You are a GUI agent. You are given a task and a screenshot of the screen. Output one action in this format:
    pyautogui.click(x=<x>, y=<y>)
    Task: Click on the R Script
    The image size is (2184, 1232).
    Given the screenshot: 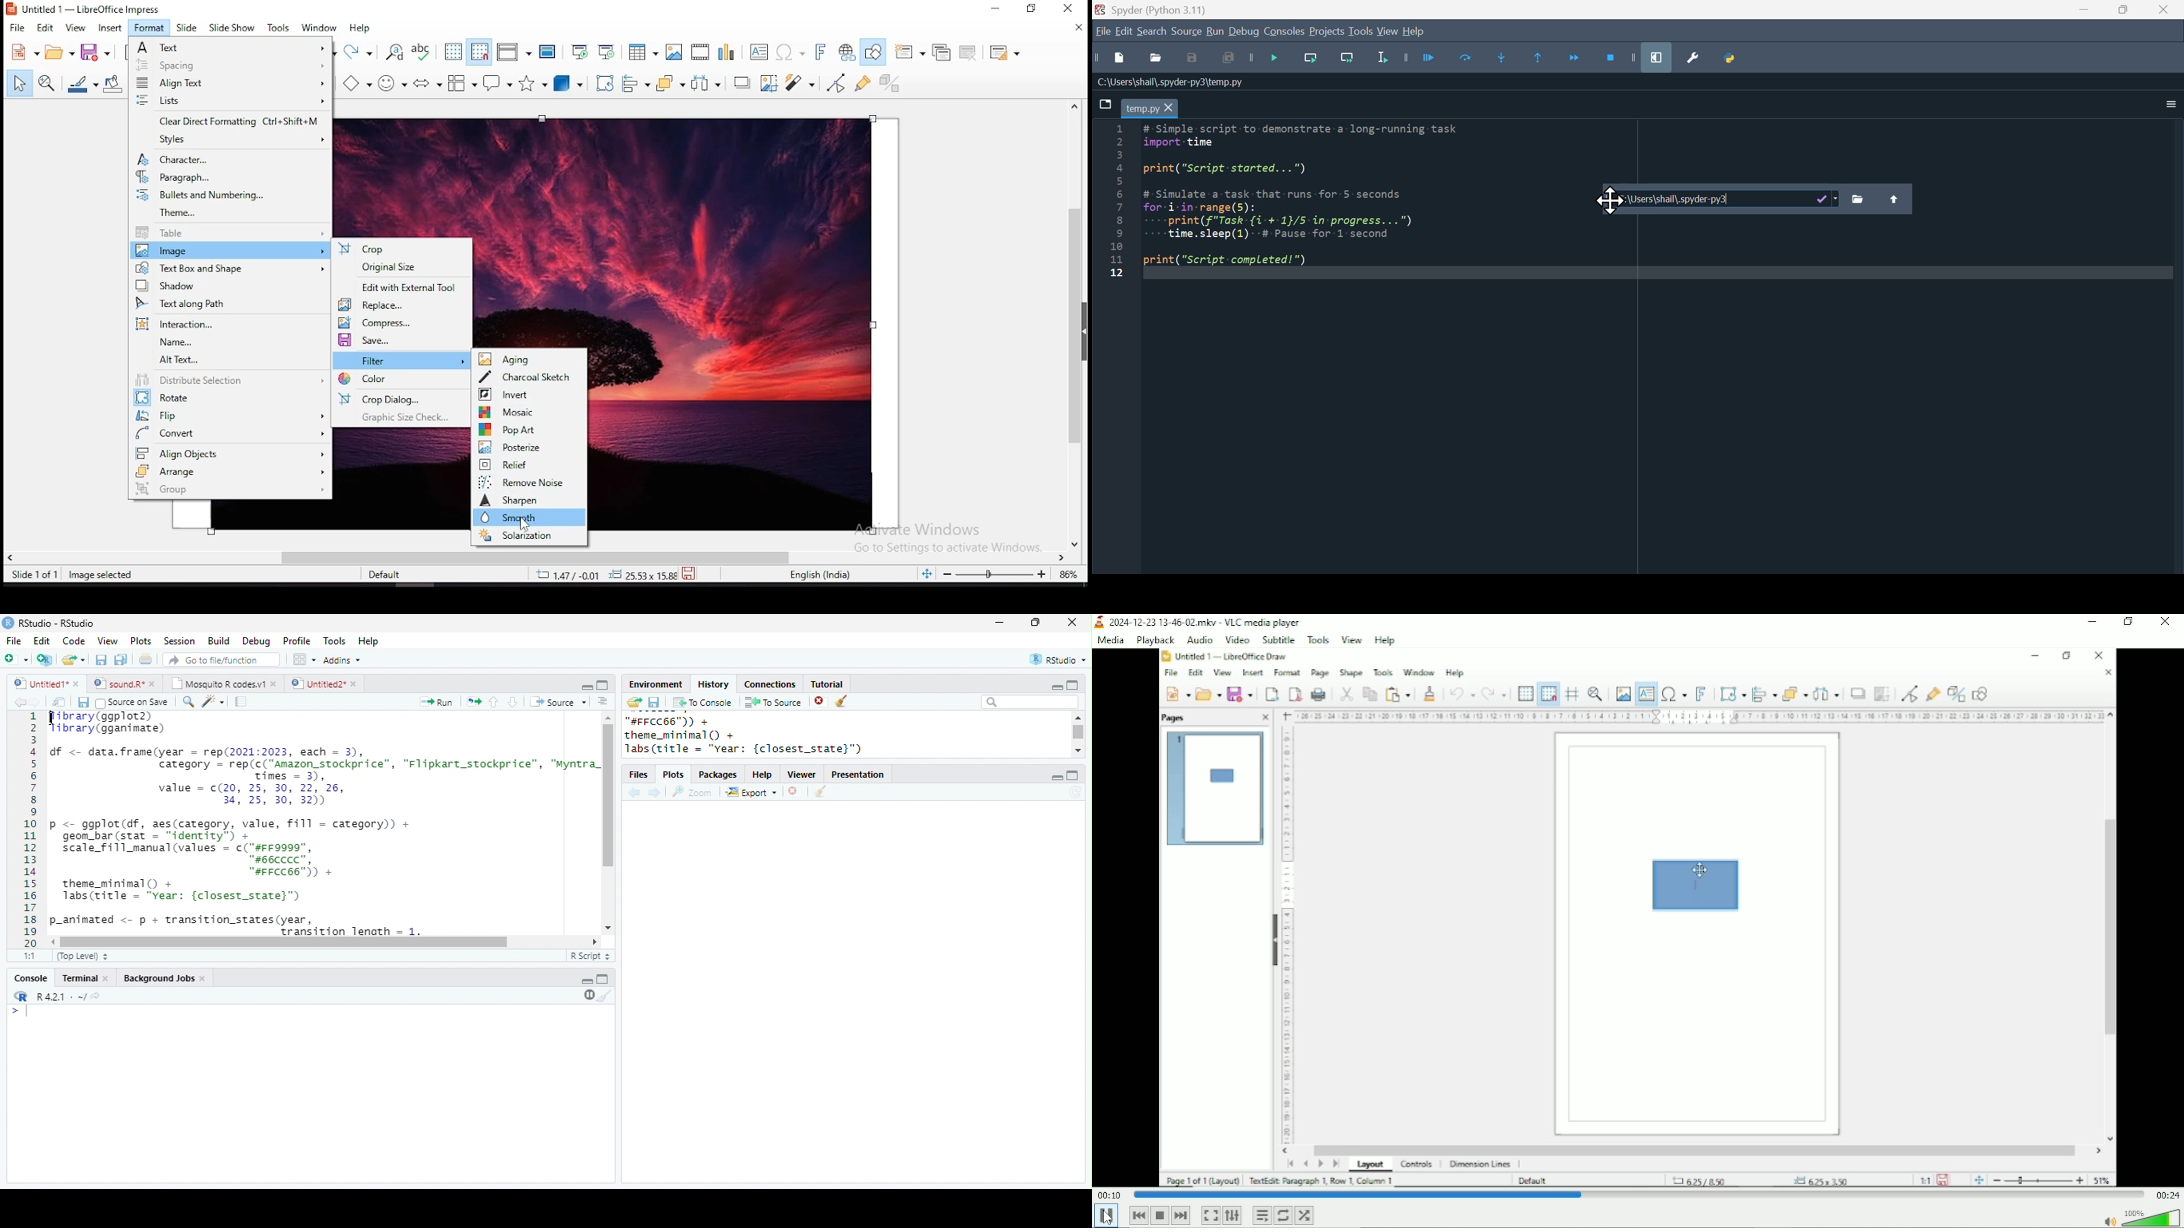 What is the action you would take?
    pyautogui.click(x=589, y=955)
    